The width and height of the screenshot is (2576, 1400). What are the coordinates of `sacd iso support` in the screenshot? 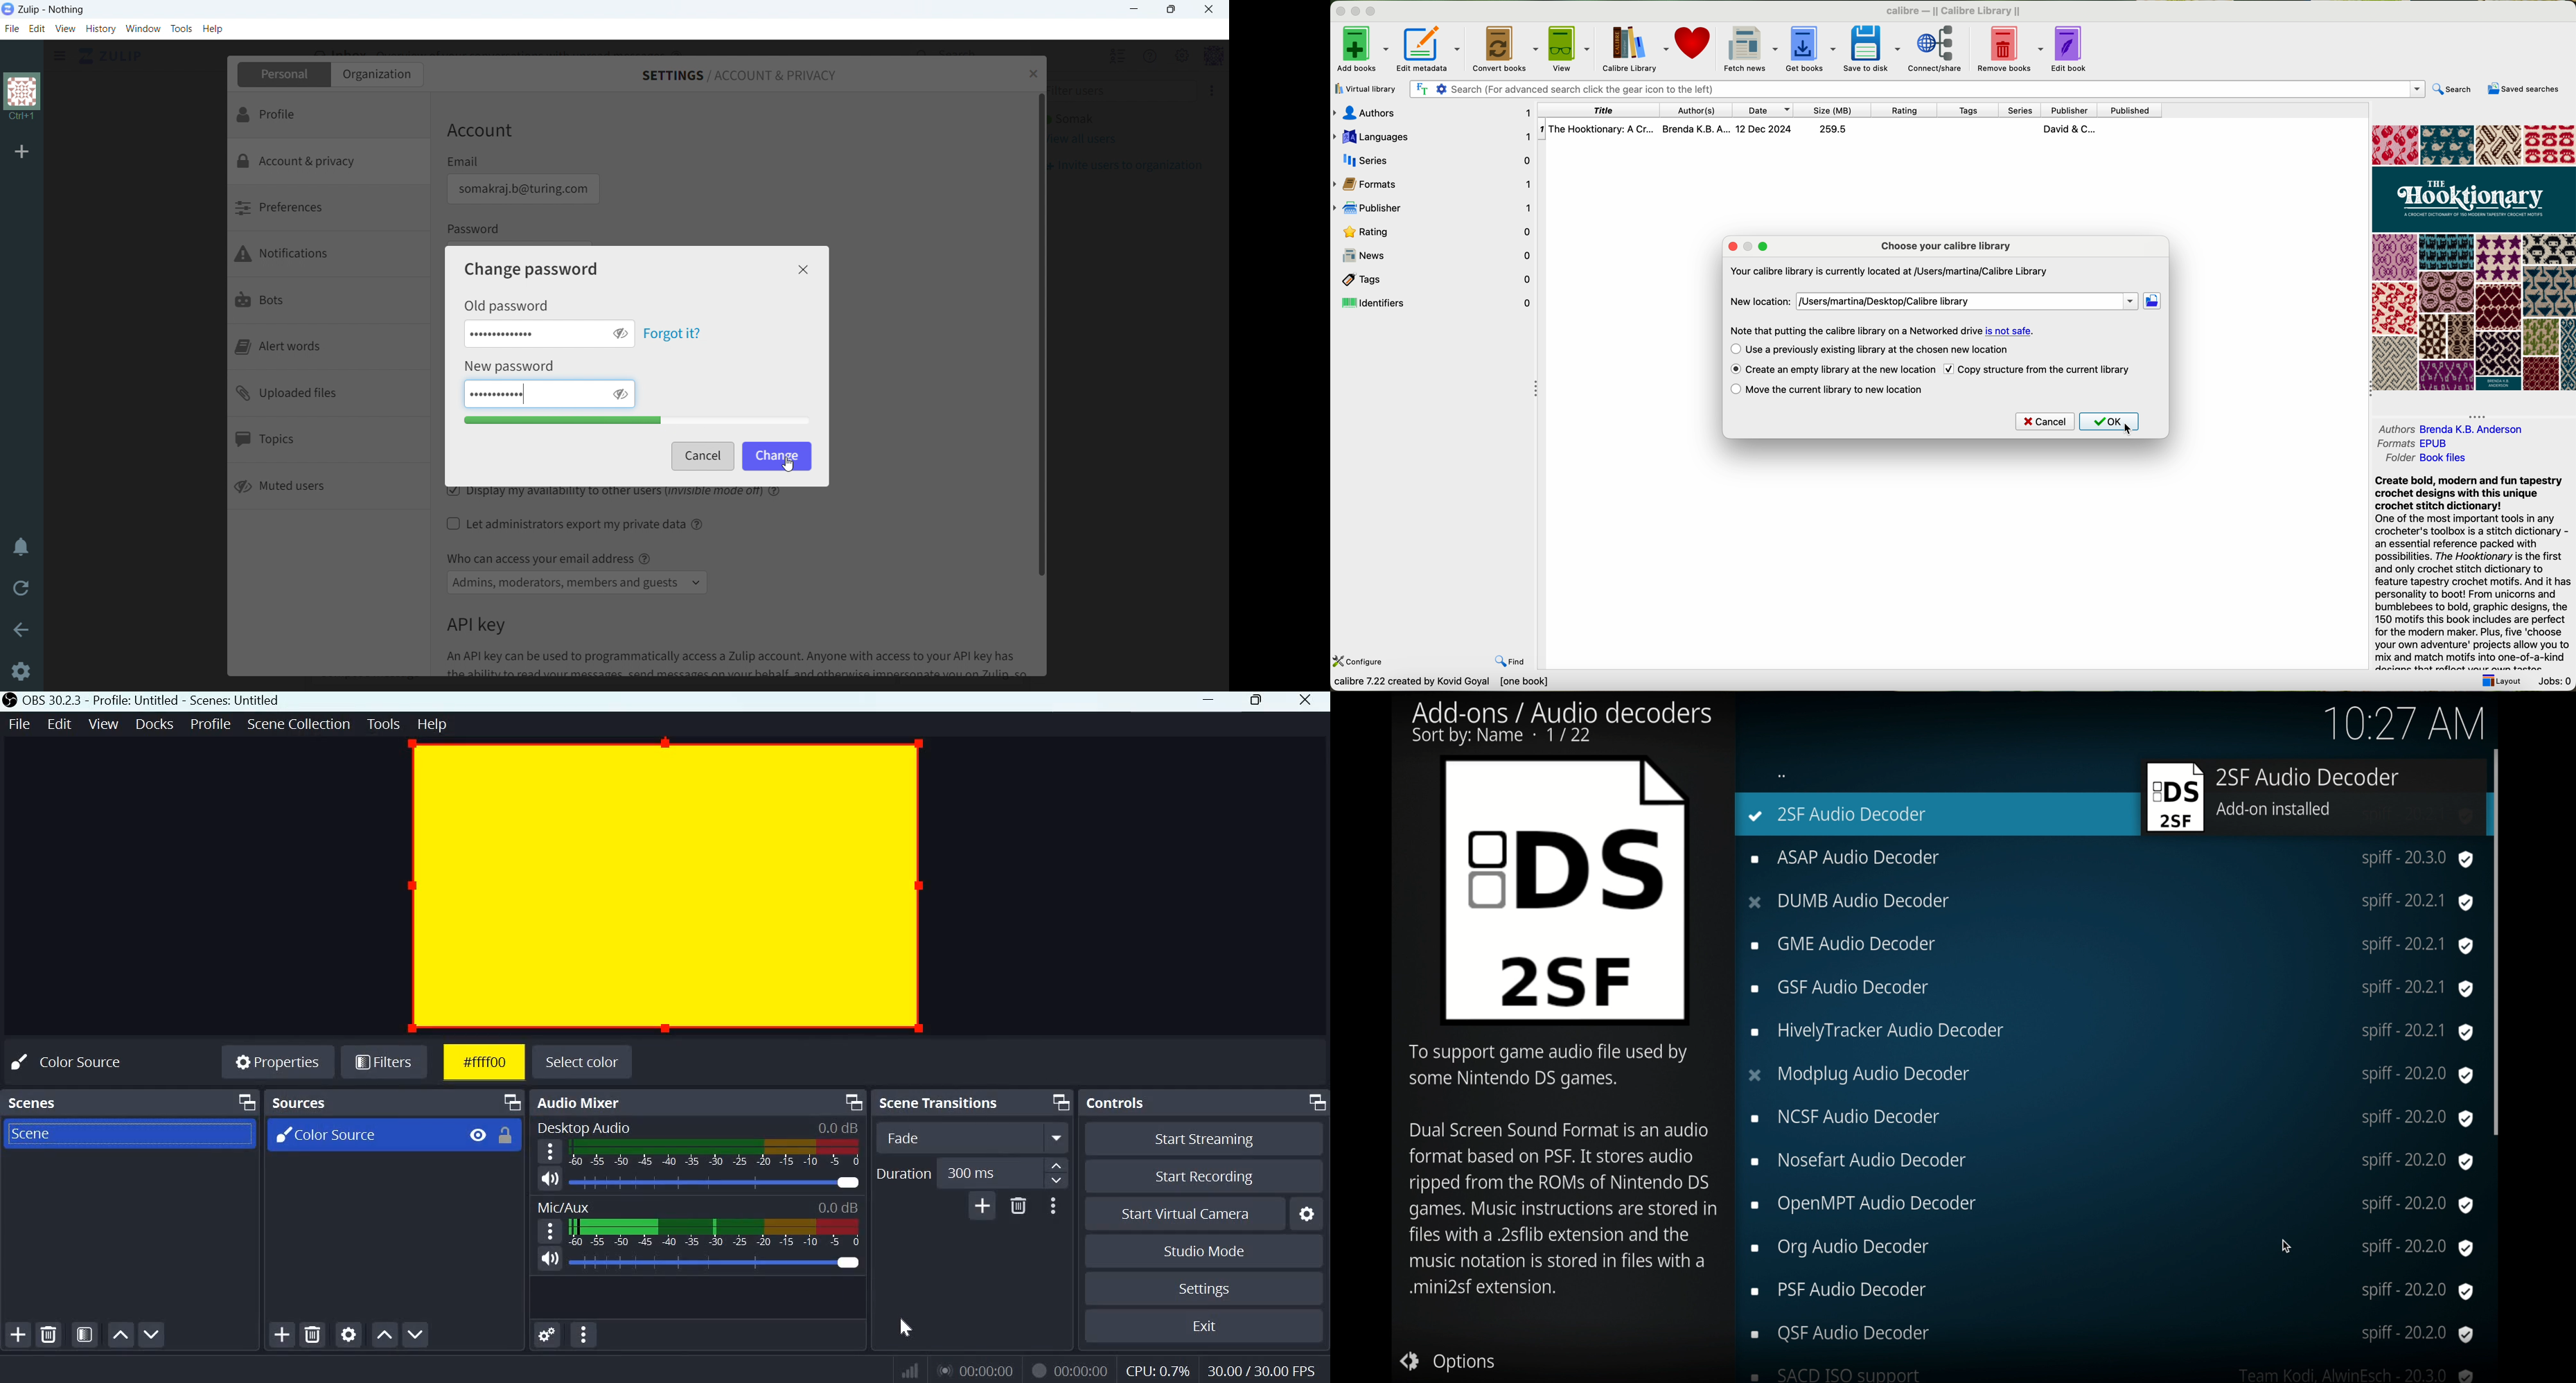 It's located at (2114, 1374).